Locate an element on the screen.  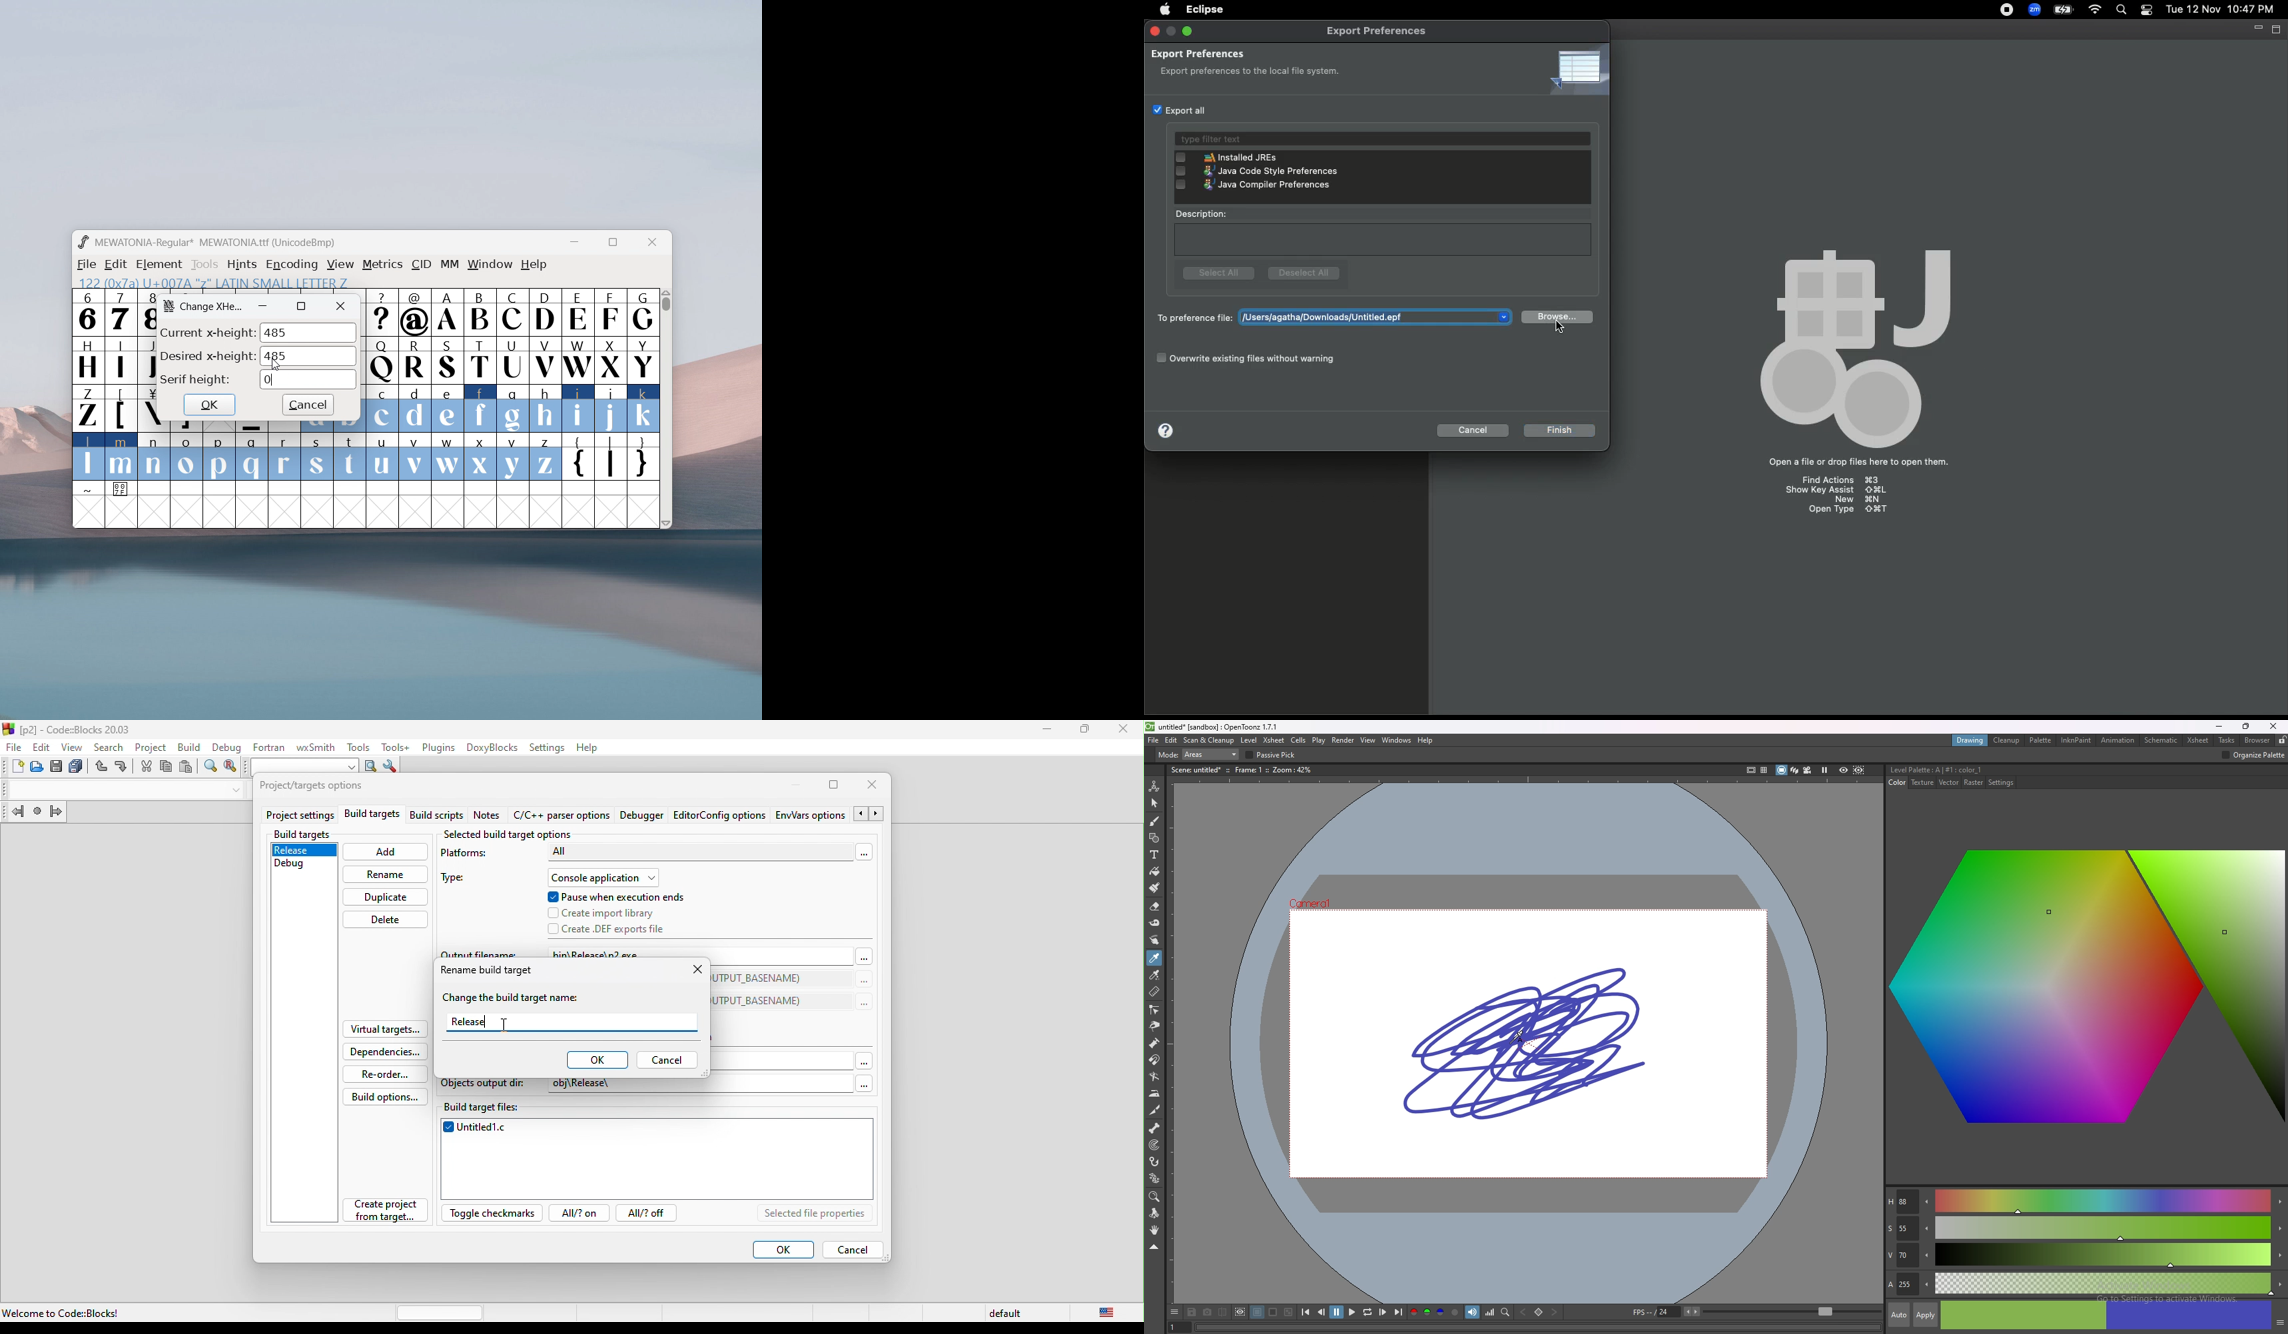
n is located at coordinates (154, 458).